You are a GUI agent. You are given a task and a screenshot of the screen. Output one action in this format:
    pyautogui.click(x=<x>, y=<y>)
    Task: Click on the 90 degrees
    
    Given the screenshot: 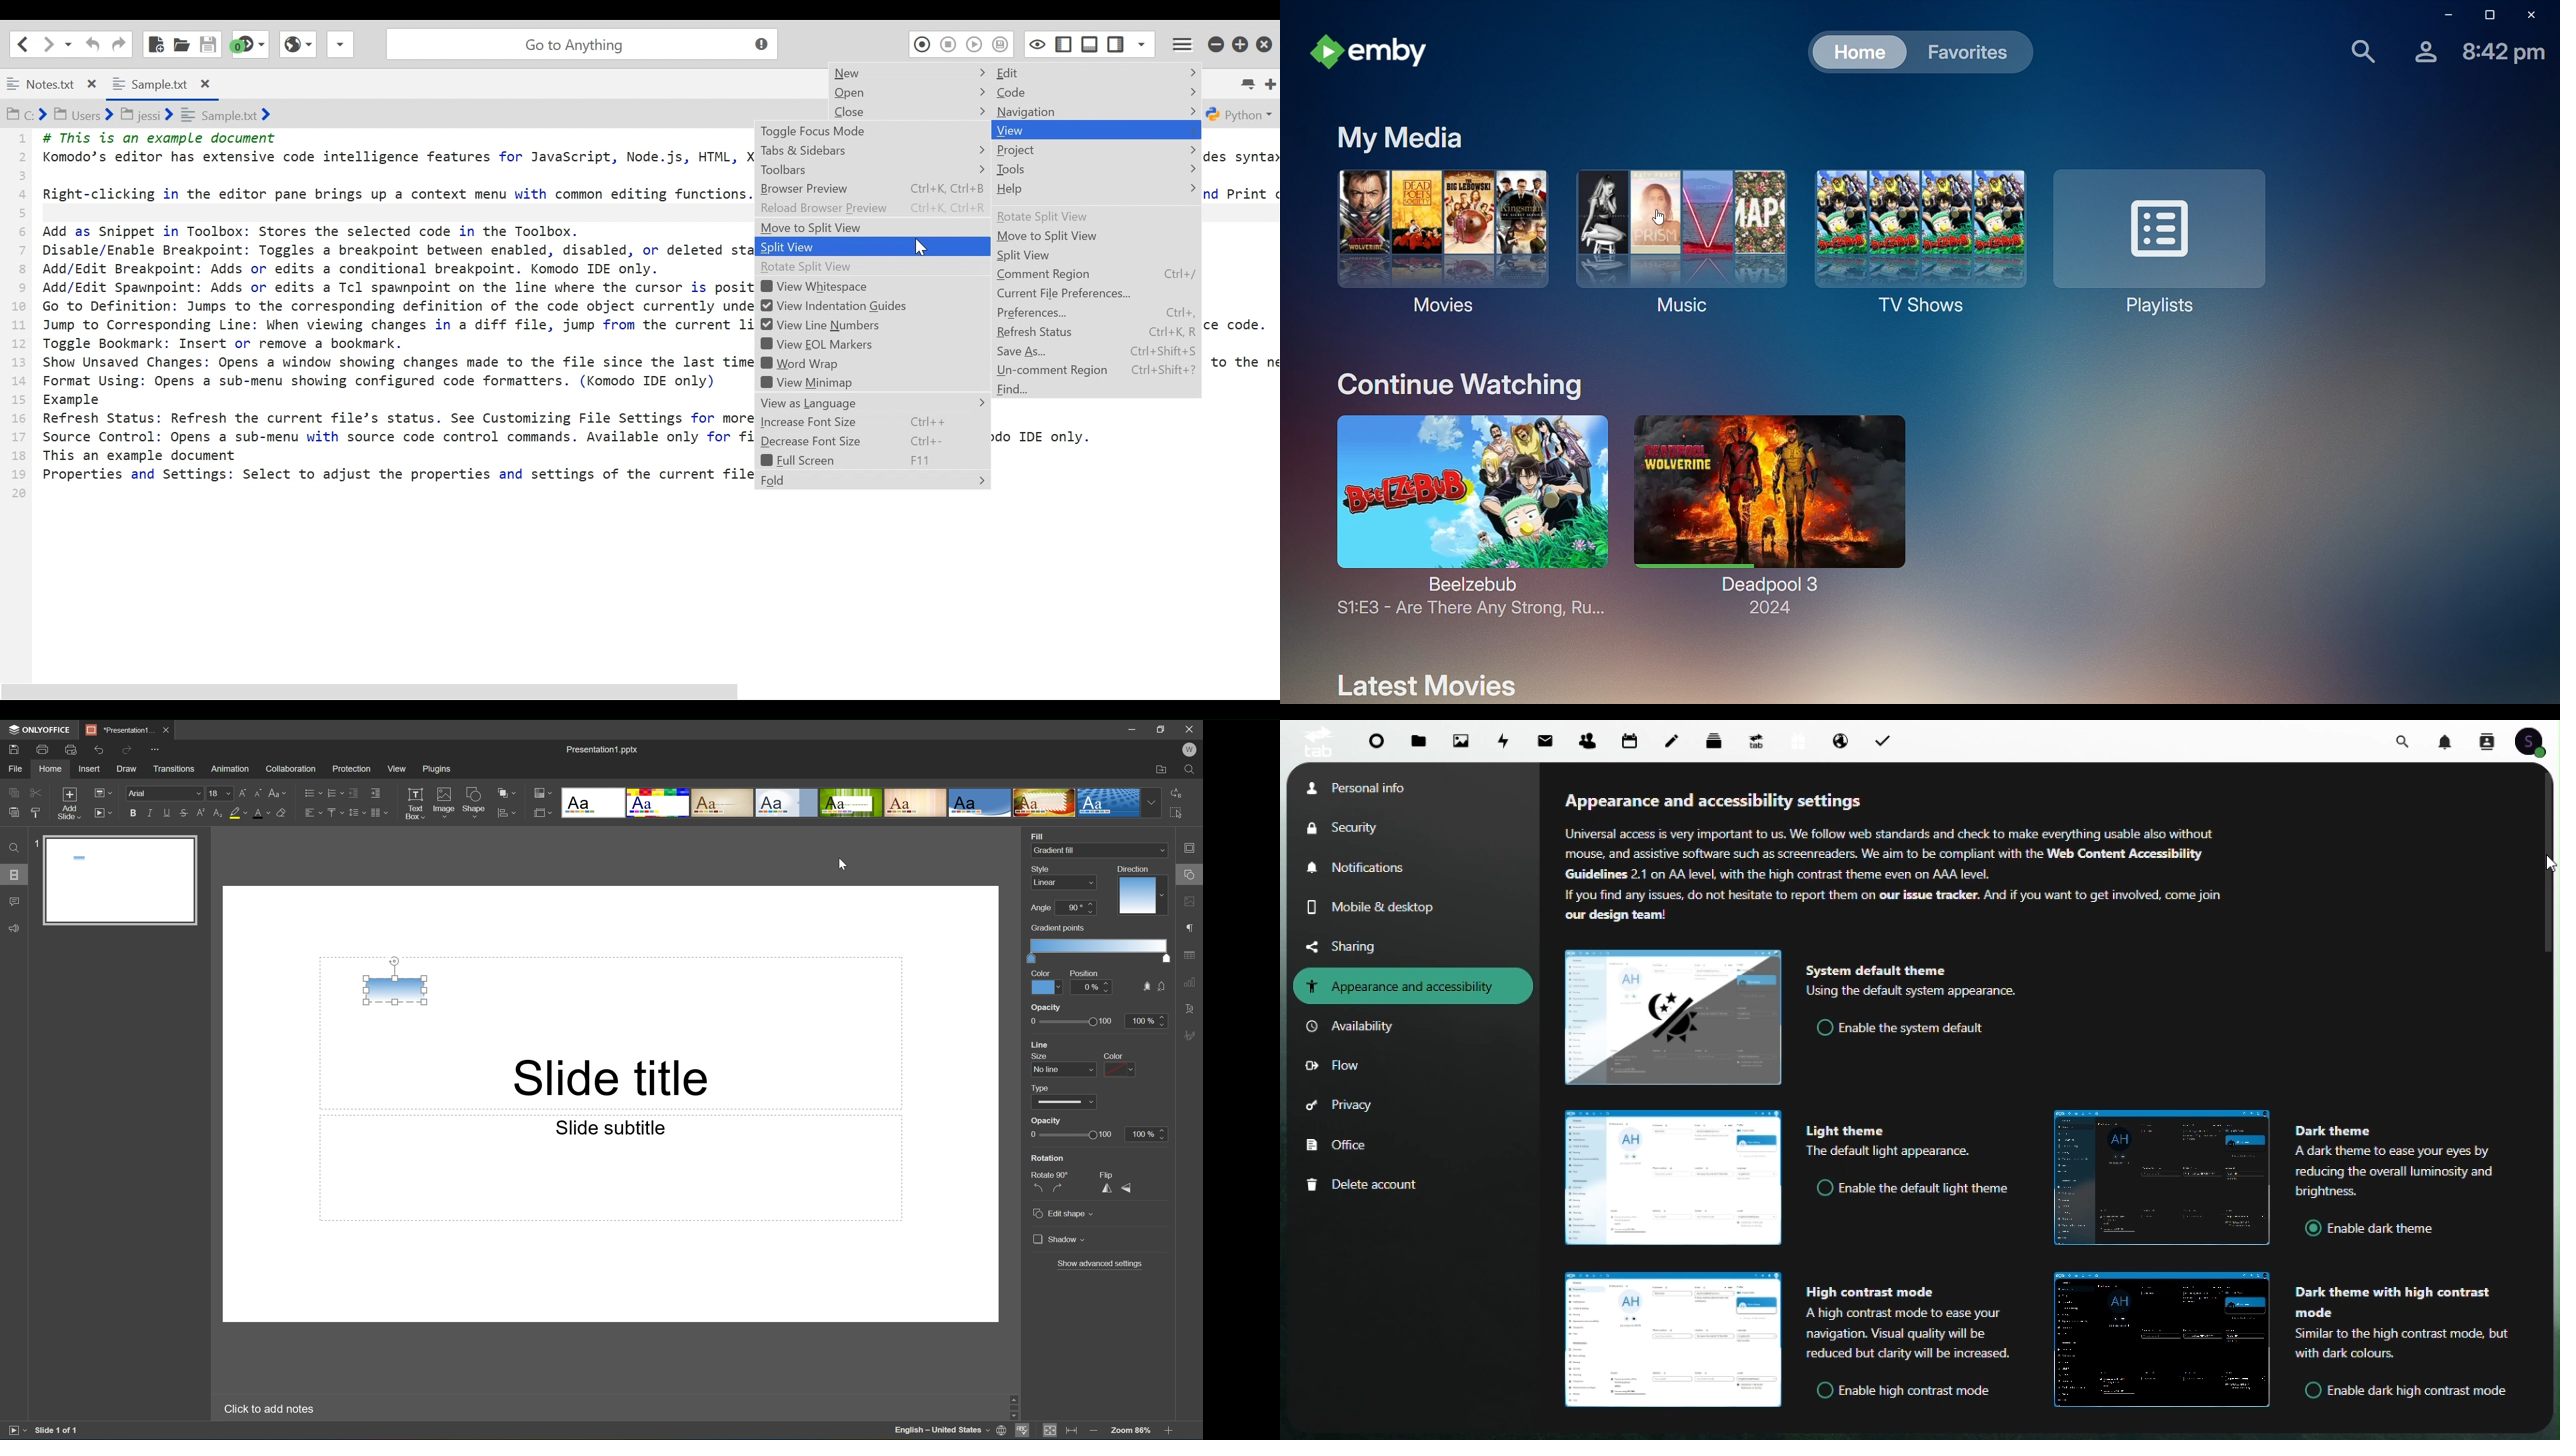 What is the action you would take?
    pyautogui.click(x=1076, y=907)
    